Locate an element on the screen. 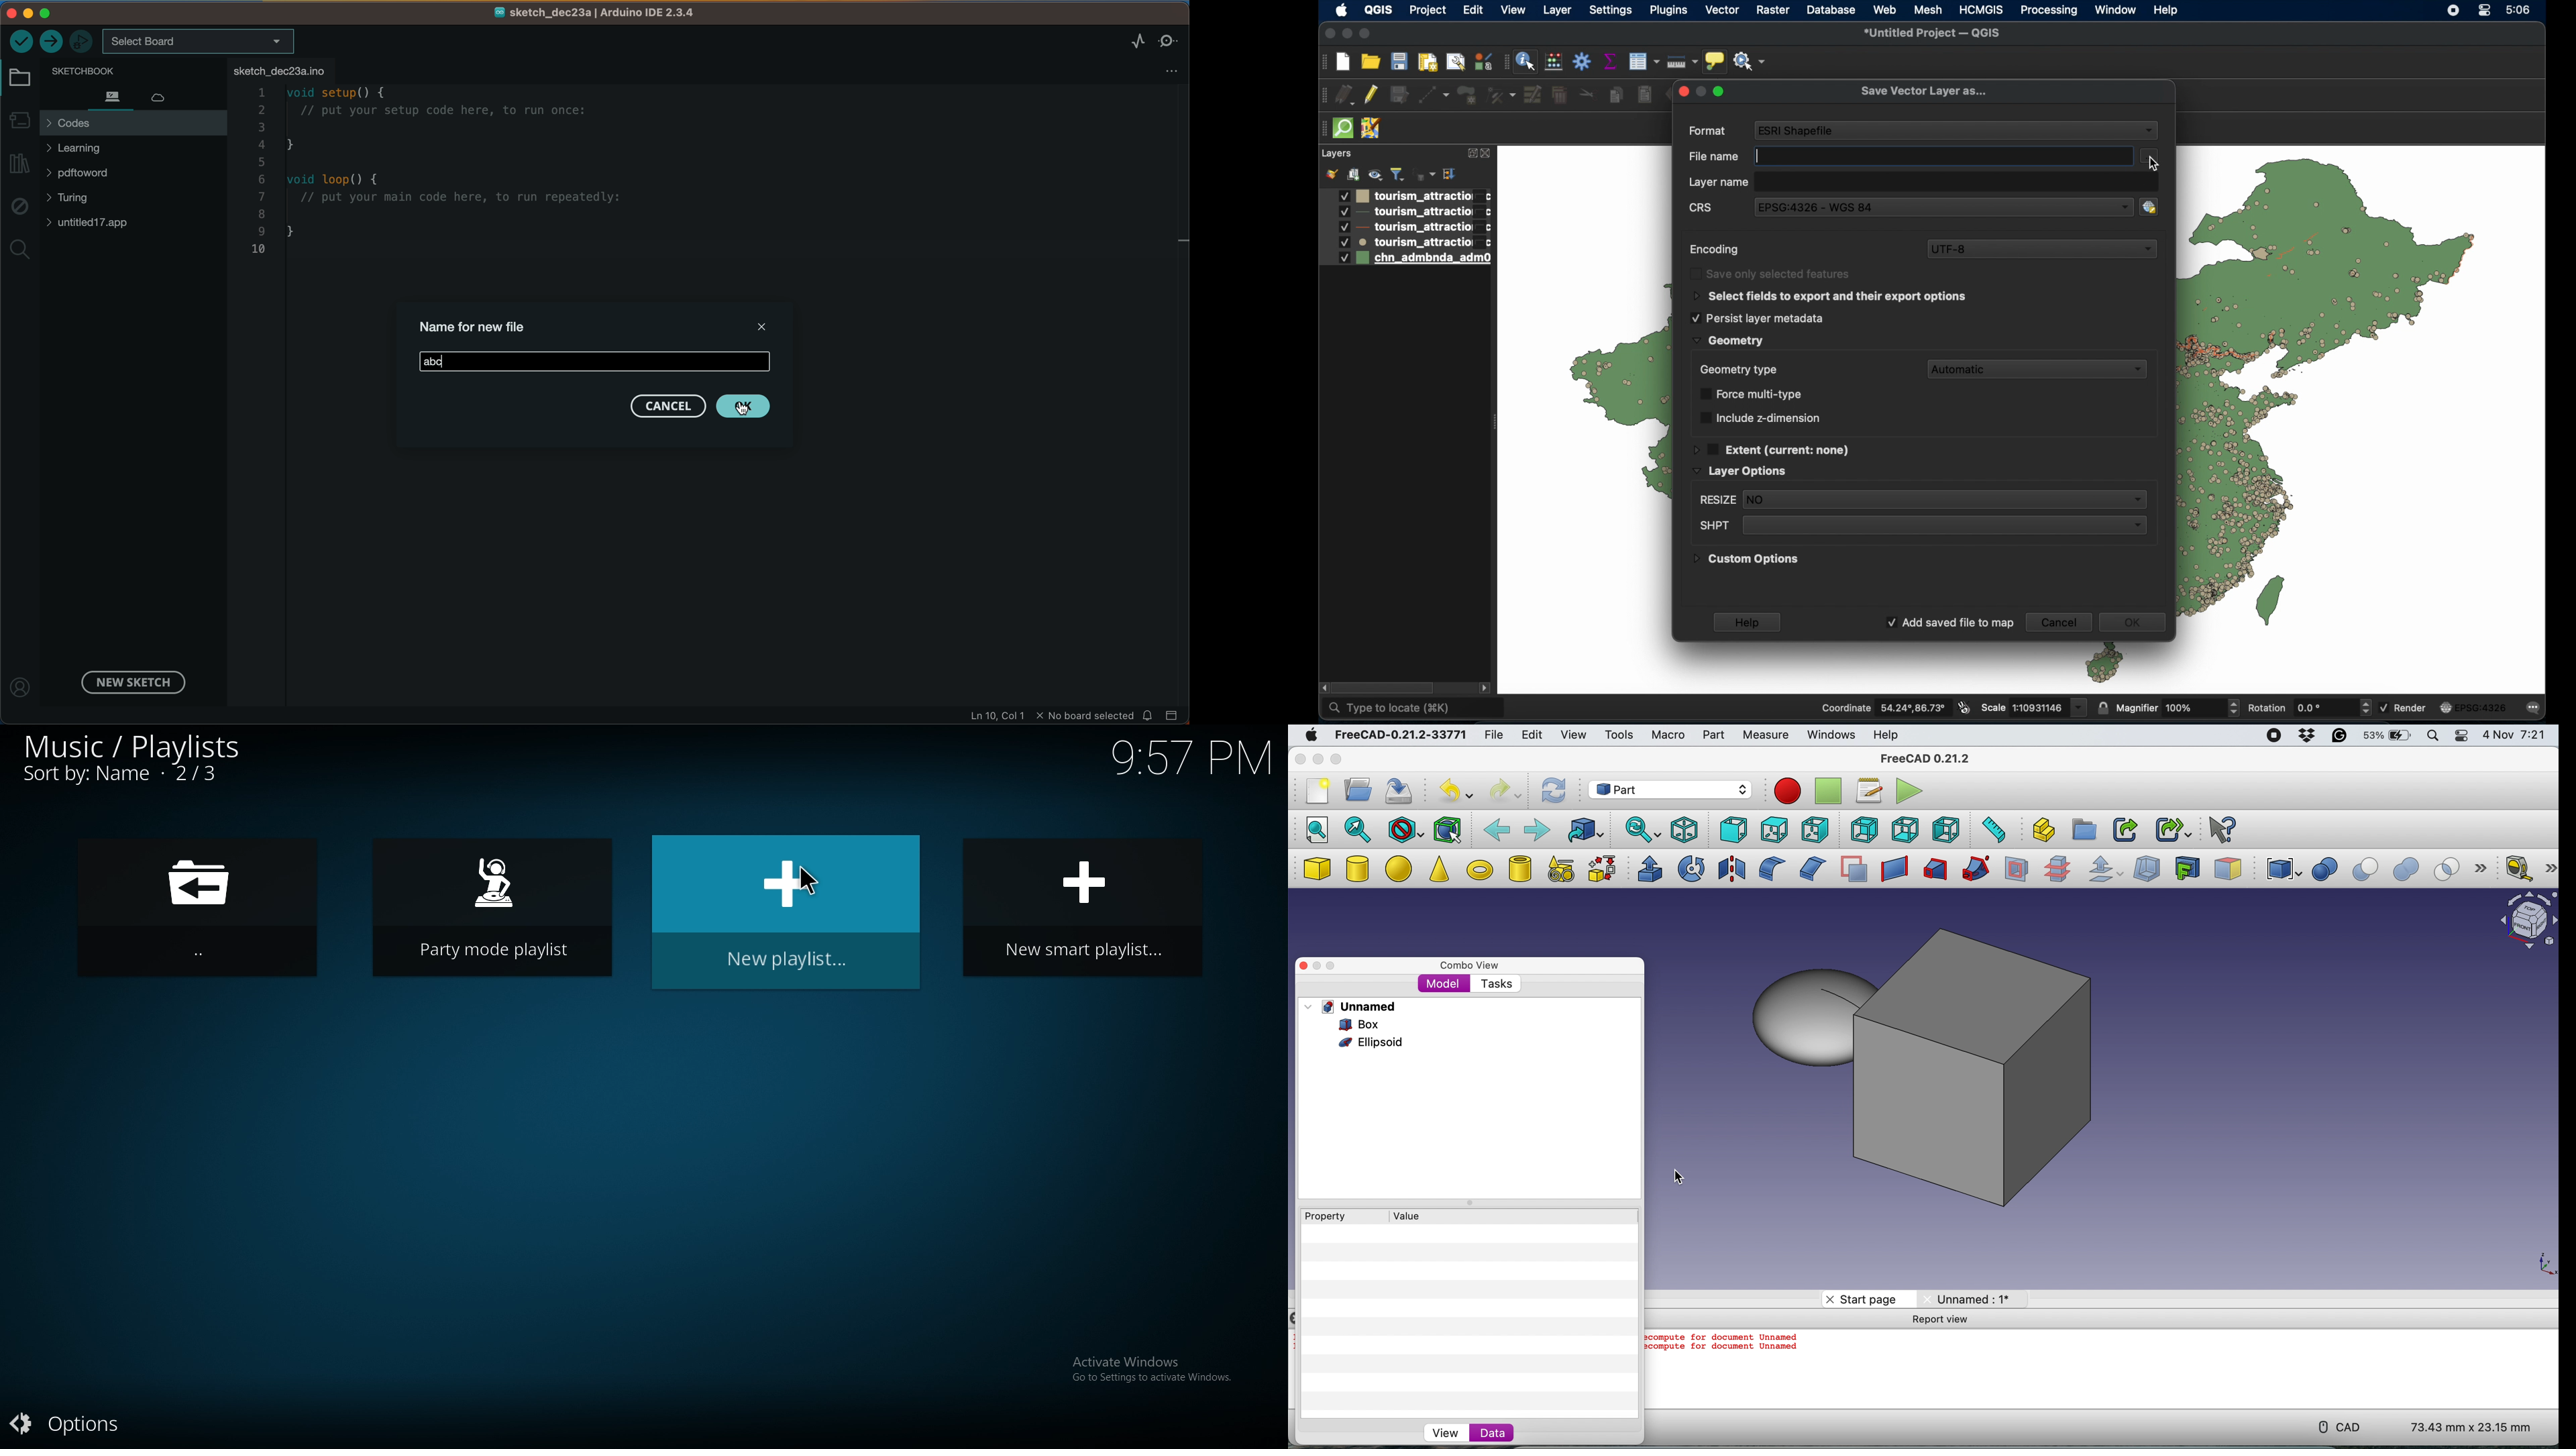 The image size is (2576, 1456). xy coordinate is located at coordinates (2538, 1262).